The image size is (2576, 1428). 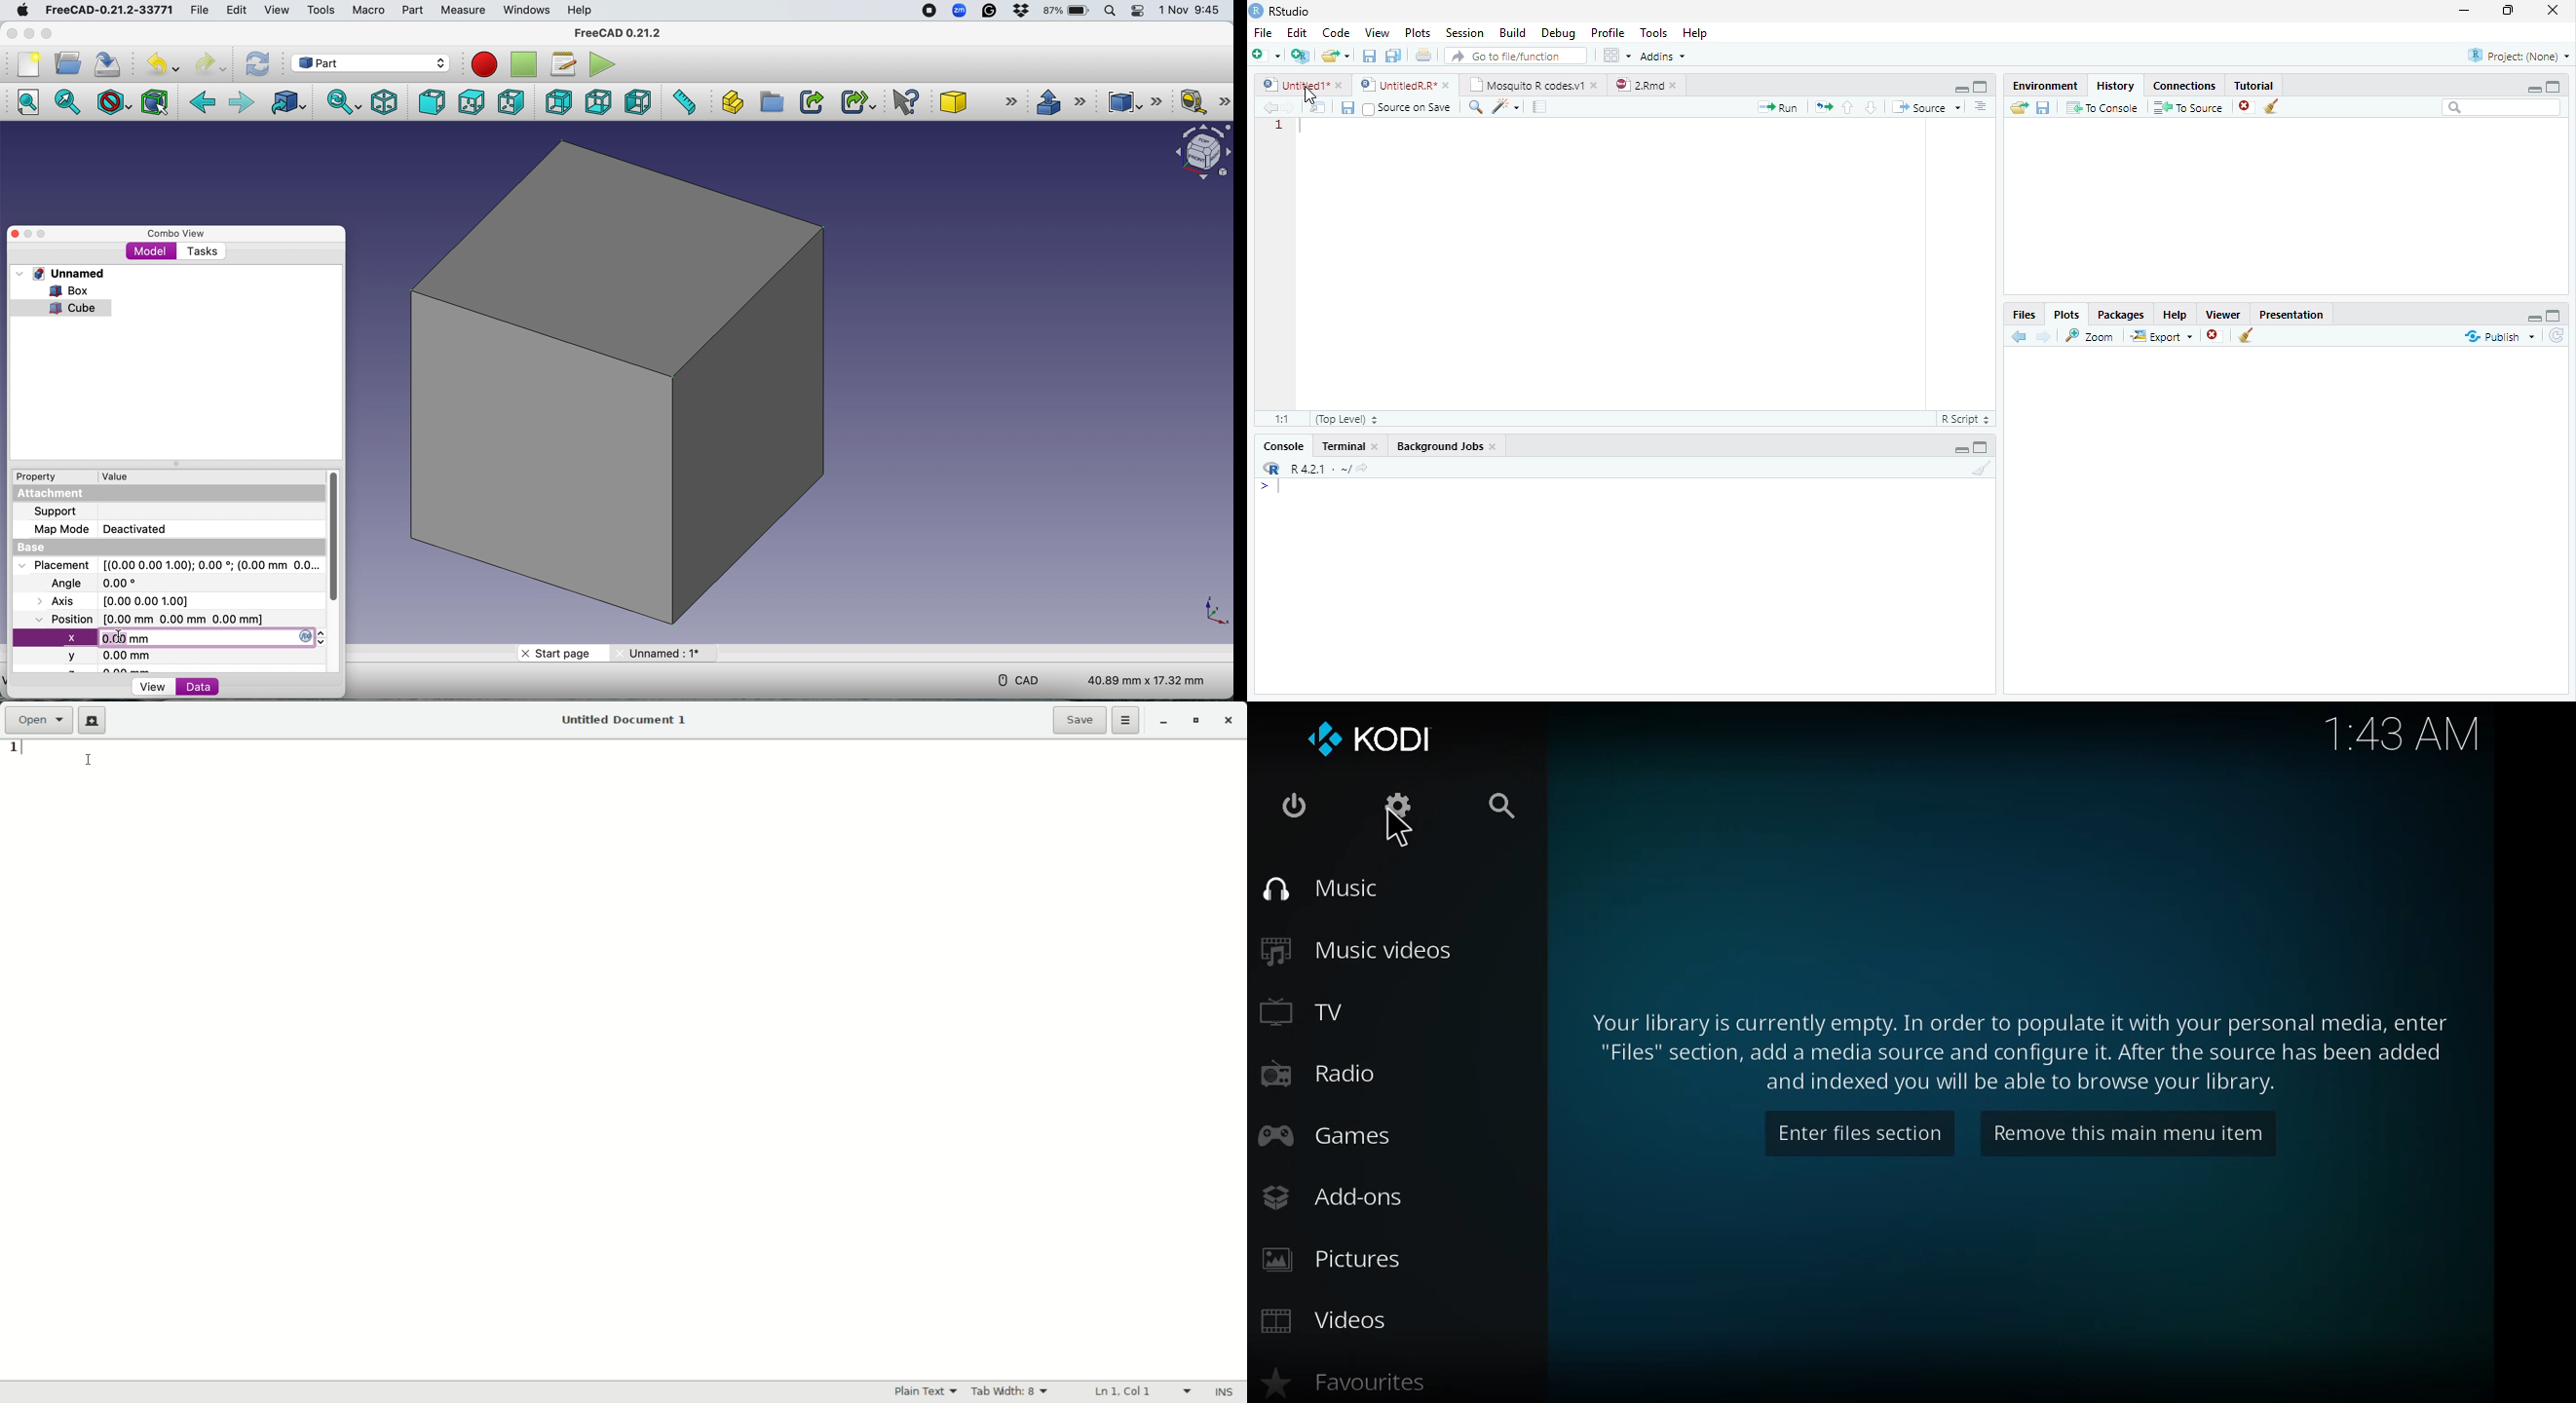 I want to click on Refresh List, so click(x=2557, y=336).